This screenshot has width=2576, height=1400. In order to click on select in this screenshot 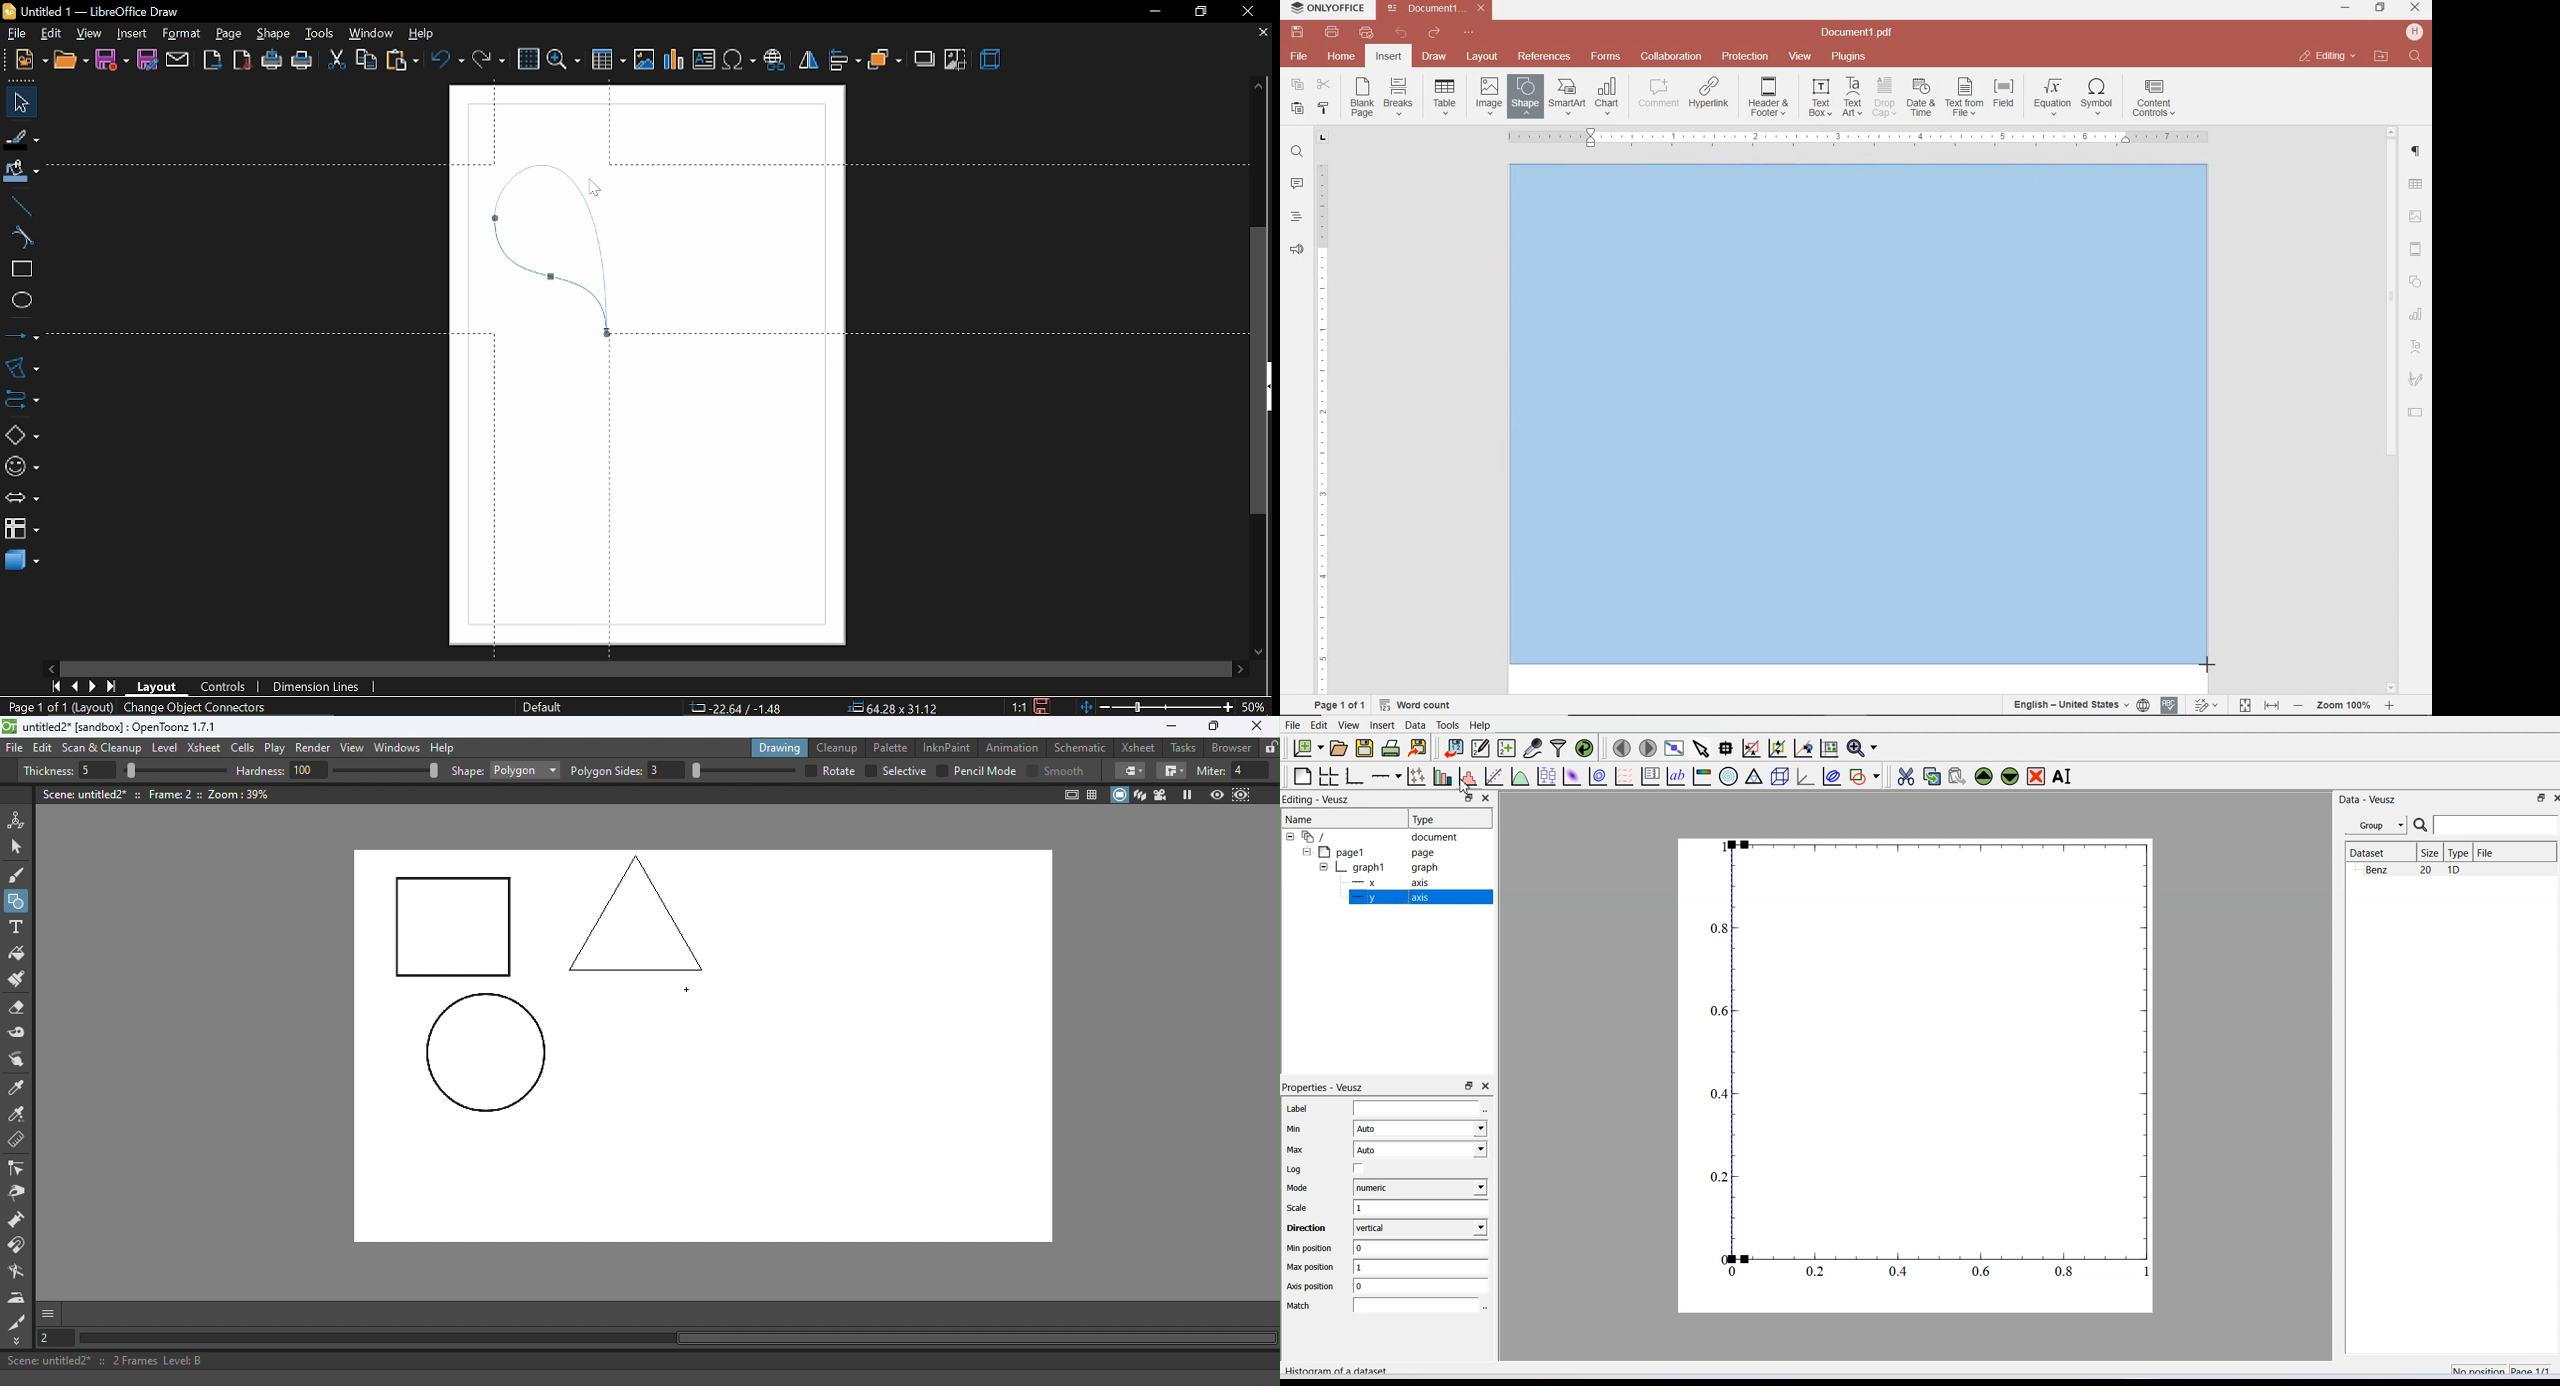, I will do `click(18, 102)`.